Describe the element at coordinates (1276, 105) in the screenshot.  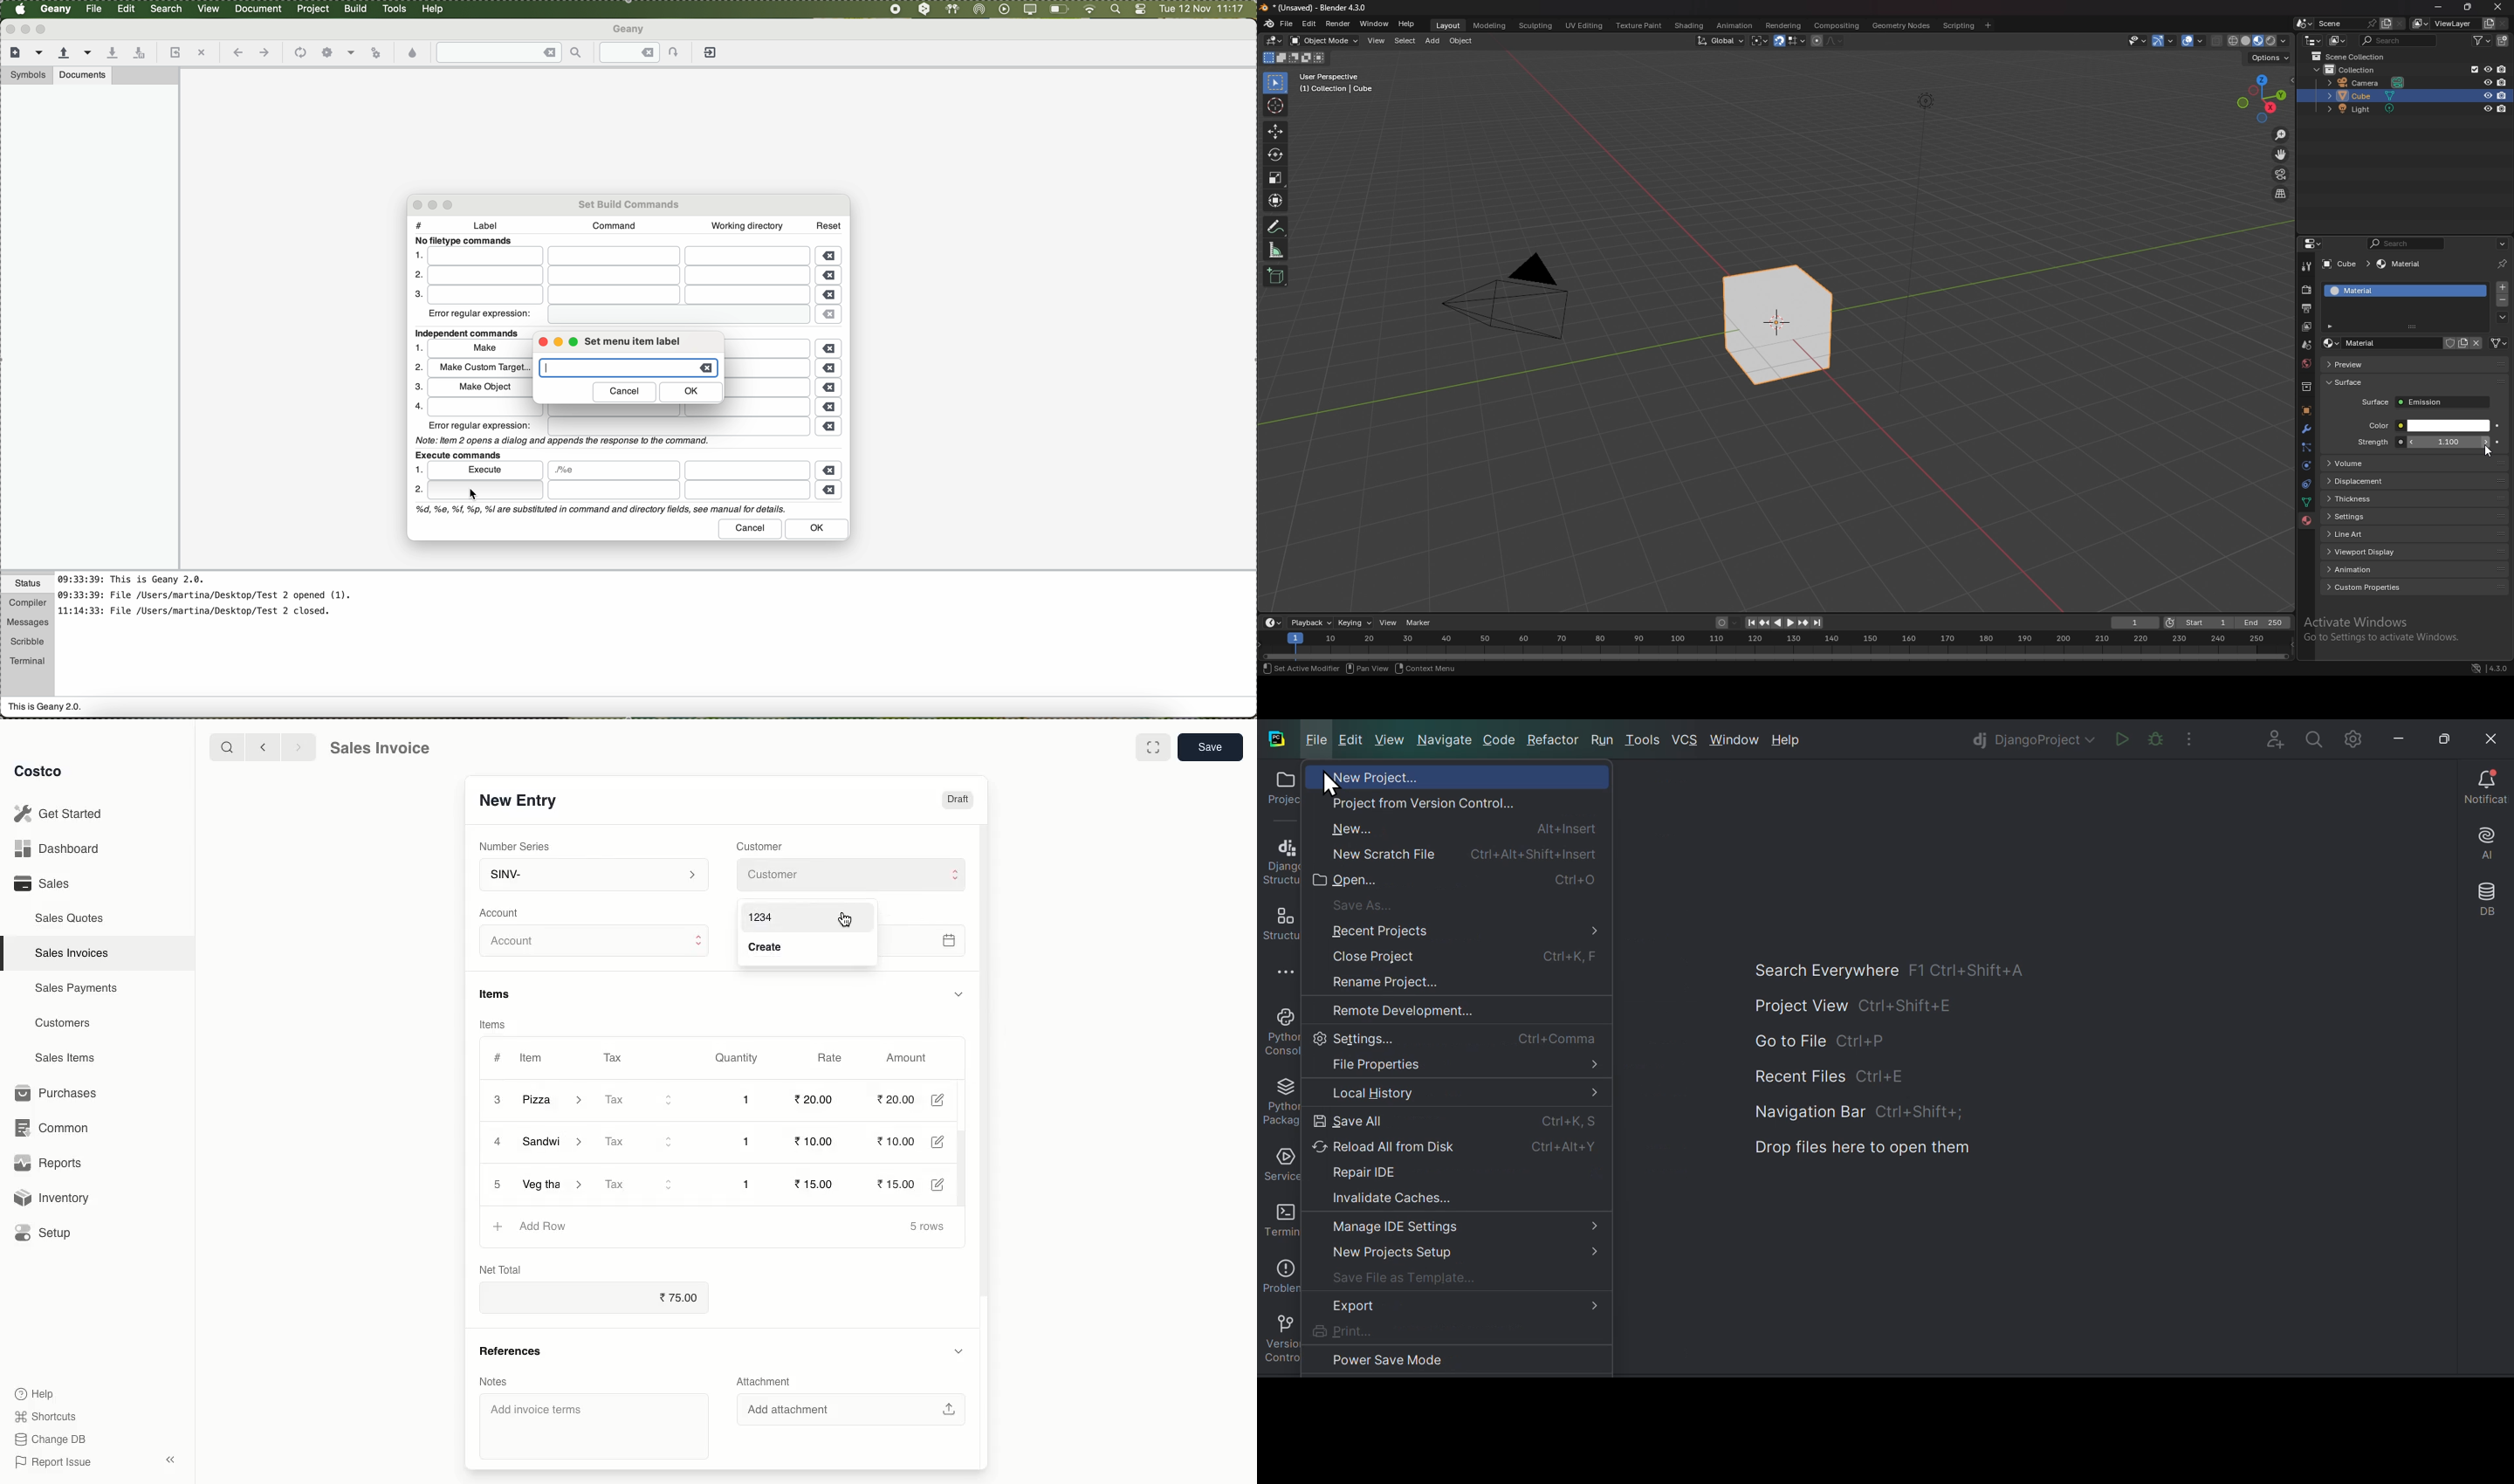
I see `cursor` at that location.